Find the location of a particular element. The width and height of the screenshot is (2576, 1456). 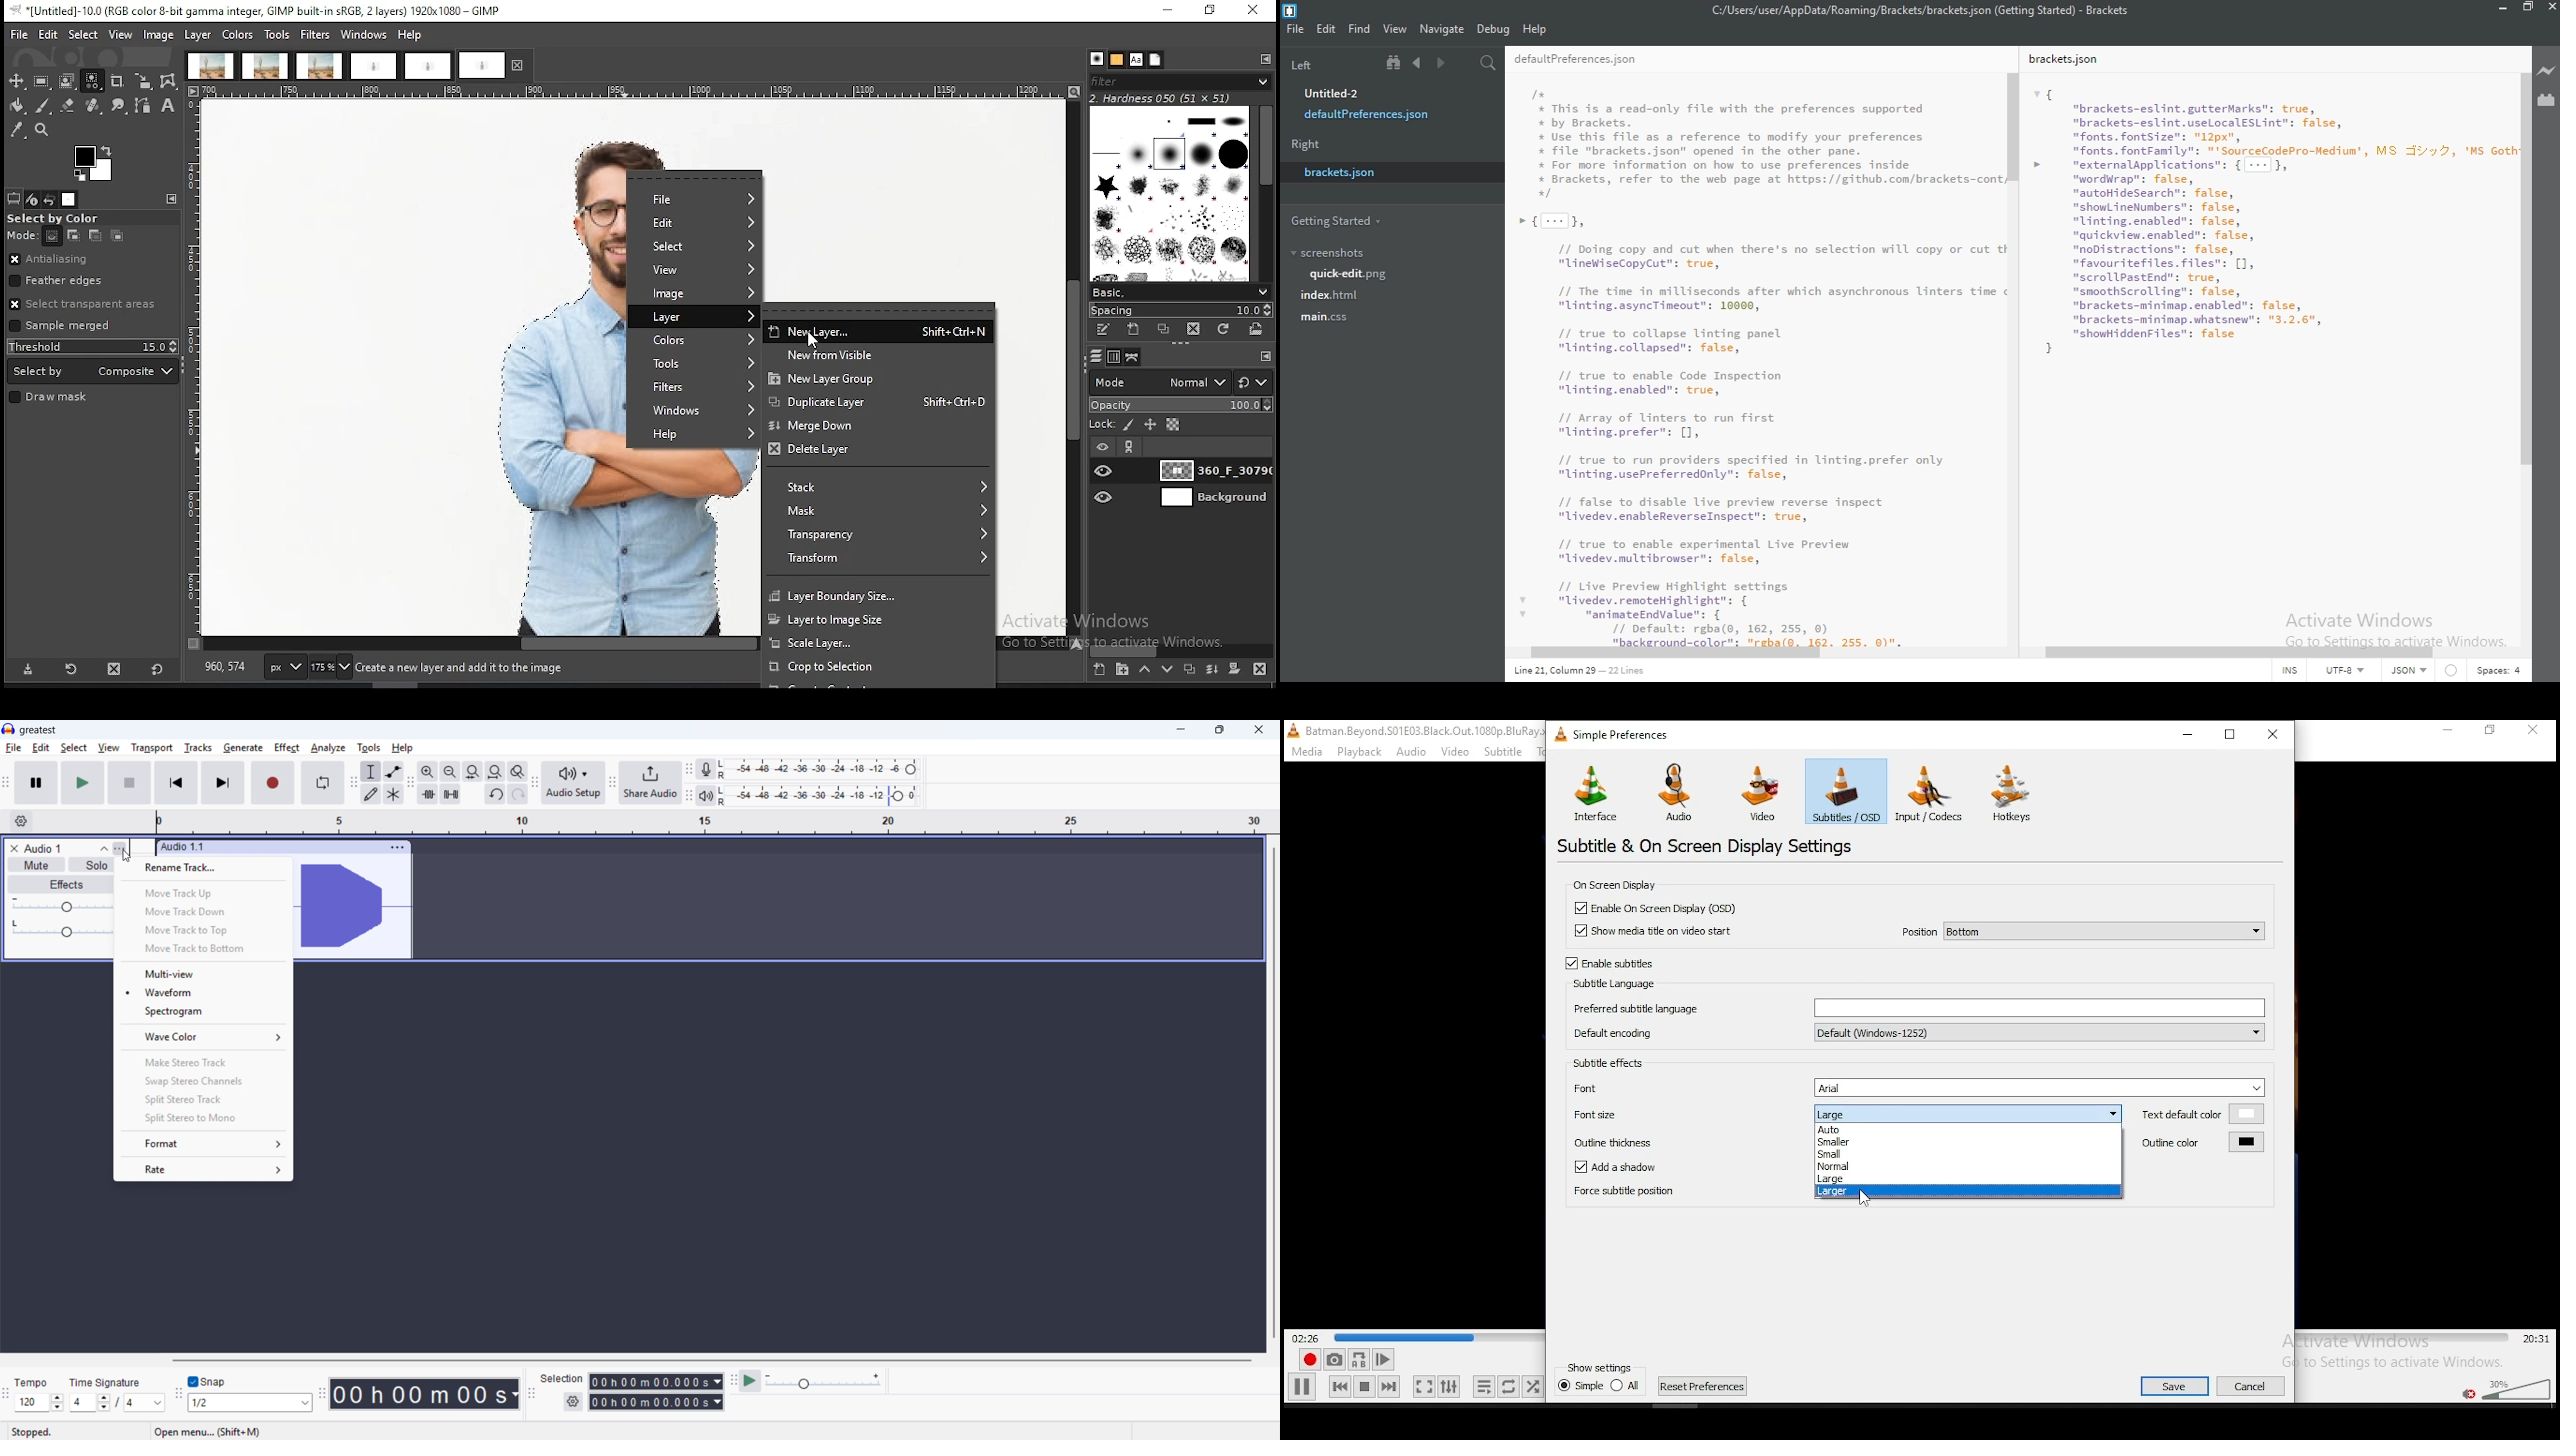

navigate is located at coordinates (1441, 29).